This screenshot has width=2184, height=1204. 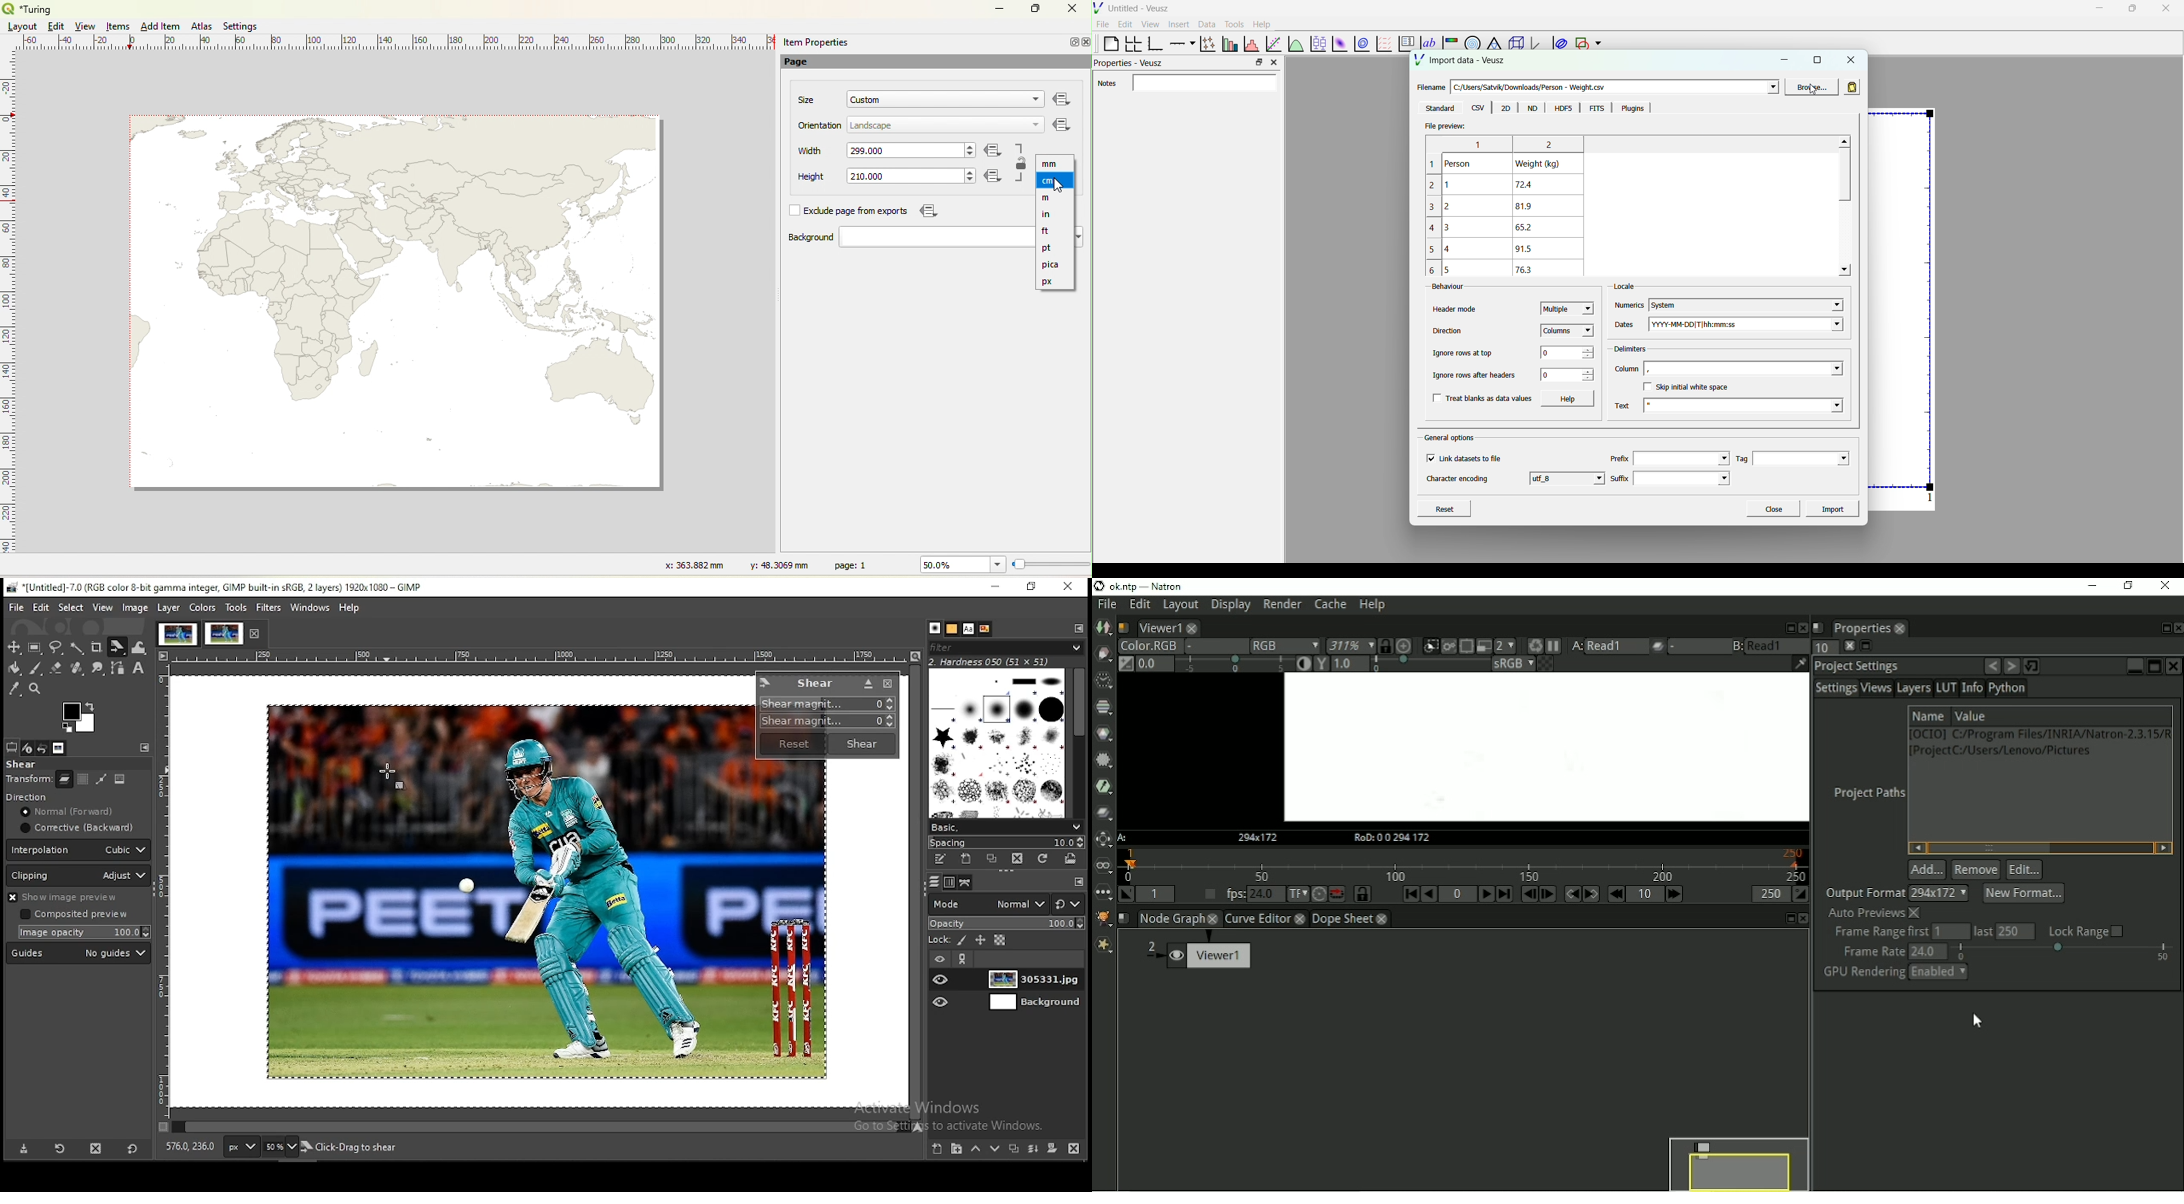 What do you see at coordinates (1901, 630) in the screenshot?
I see `close` at bounding box center [1901, 630].